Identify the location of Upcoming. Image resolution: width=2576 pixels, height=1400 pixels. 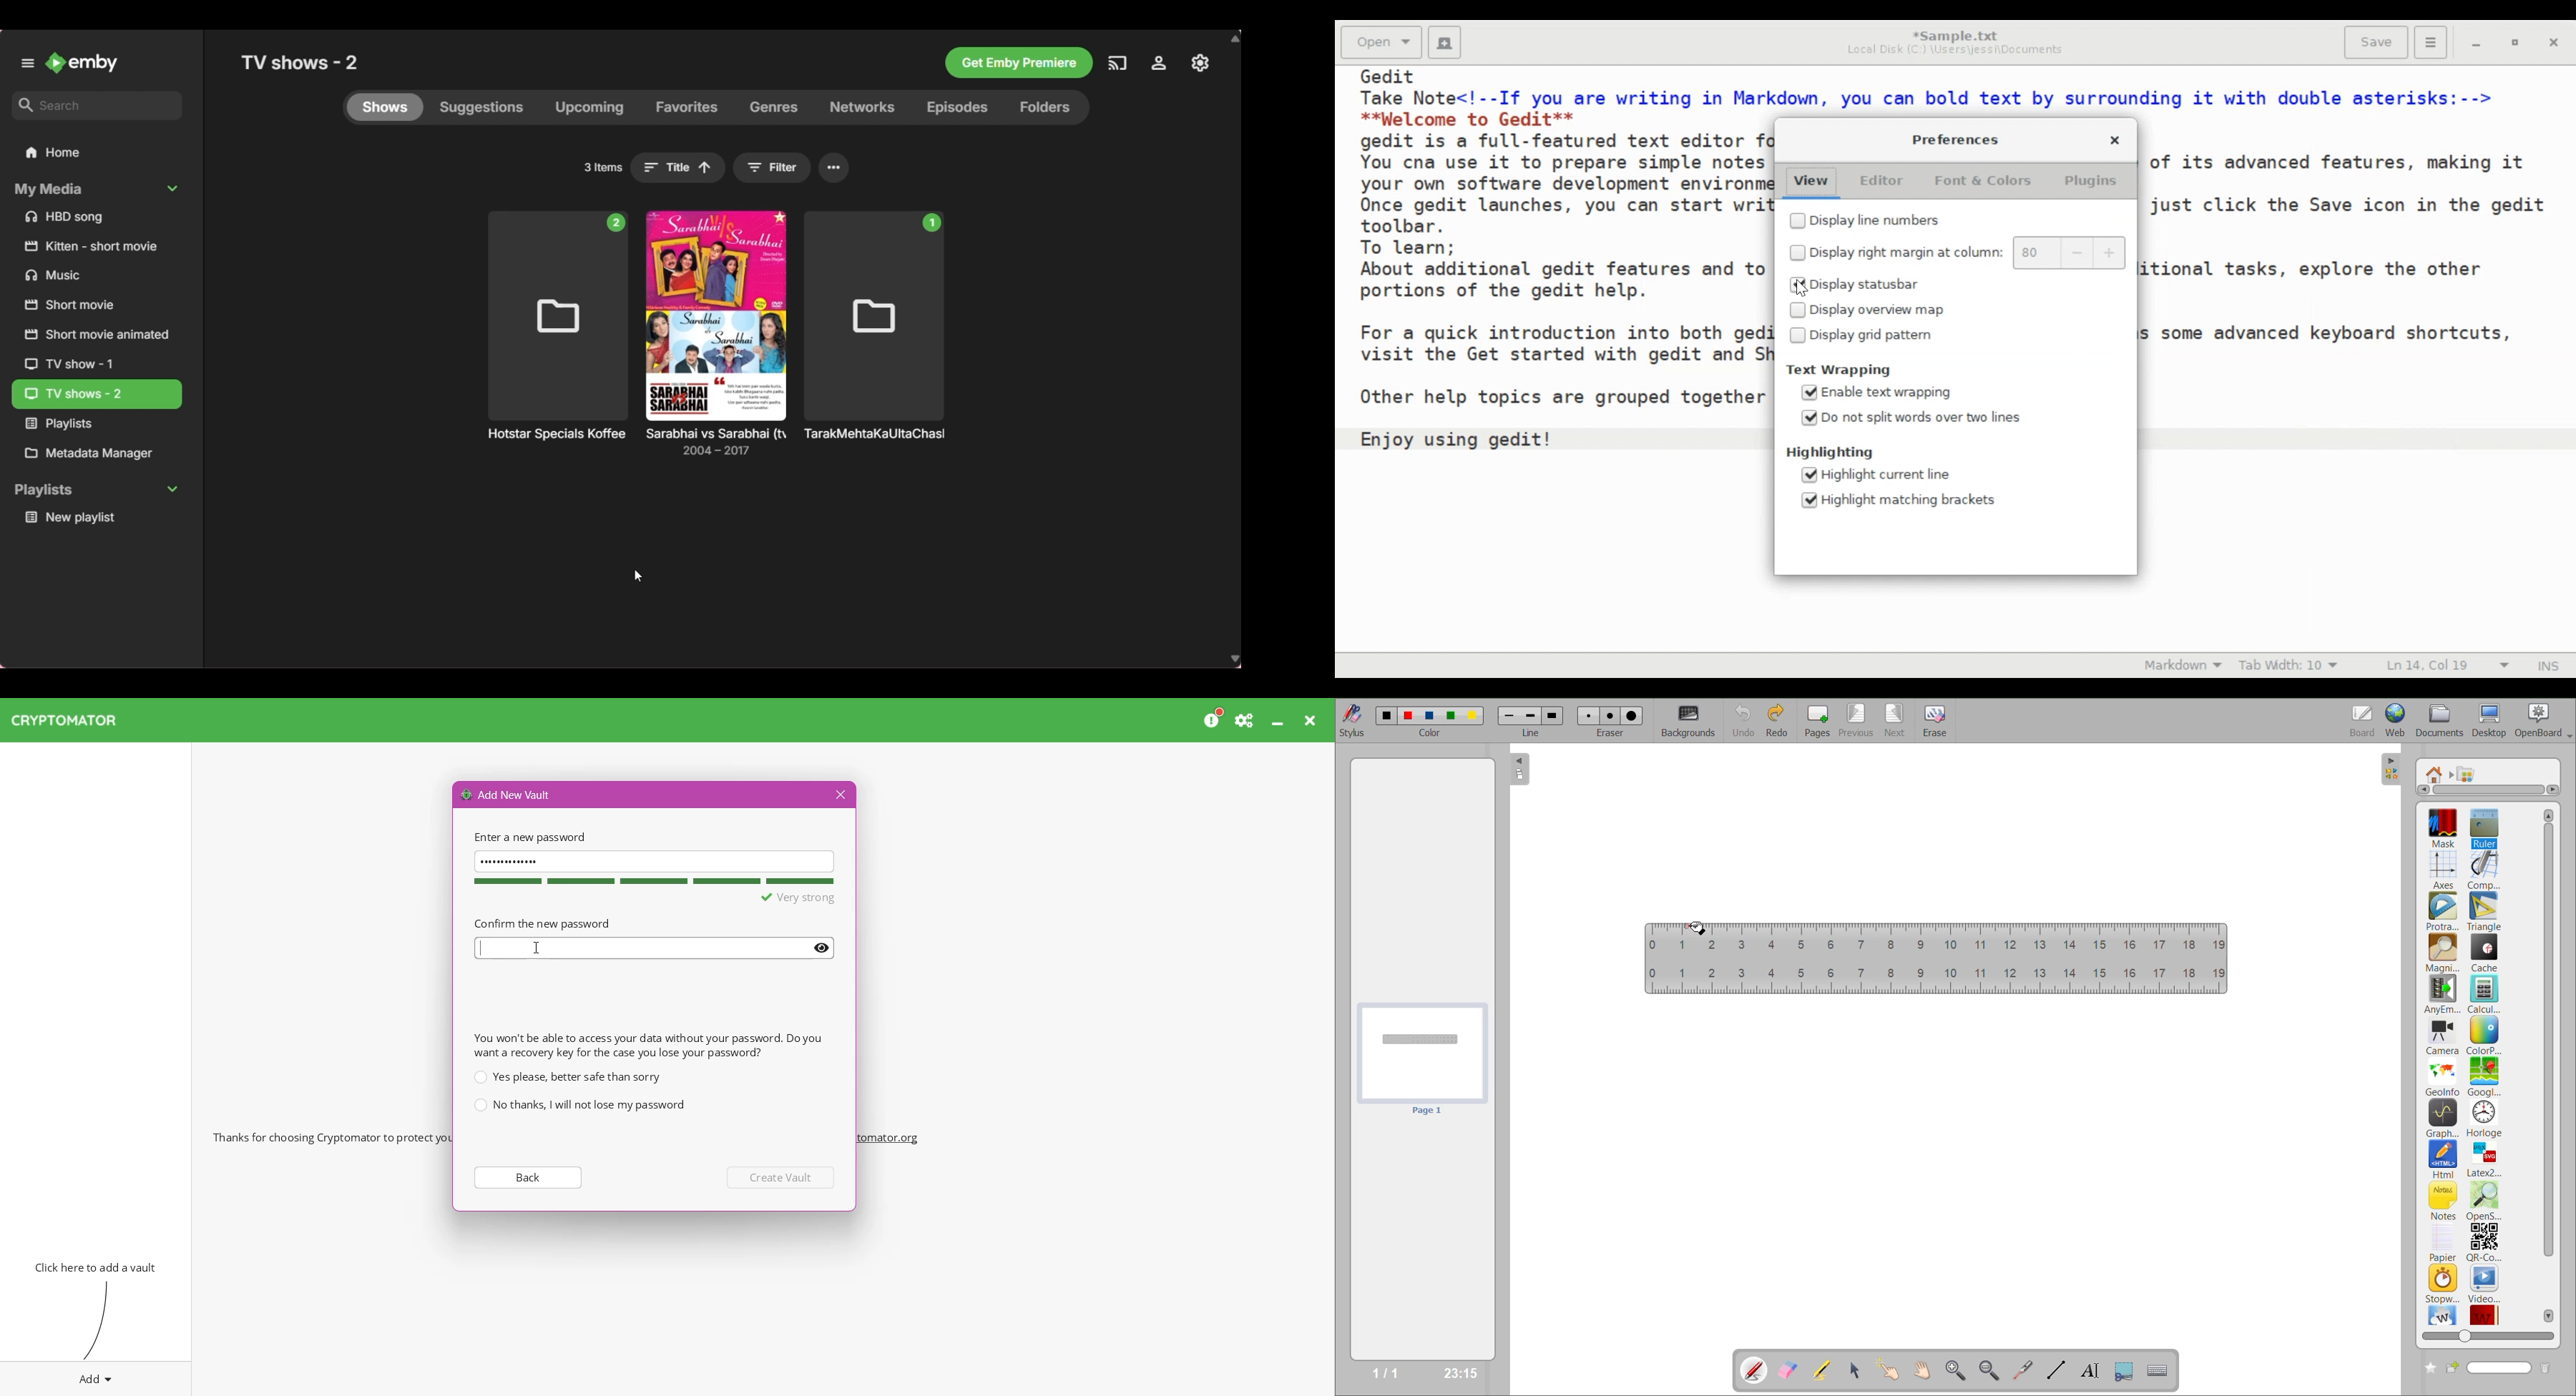
(589, 108).